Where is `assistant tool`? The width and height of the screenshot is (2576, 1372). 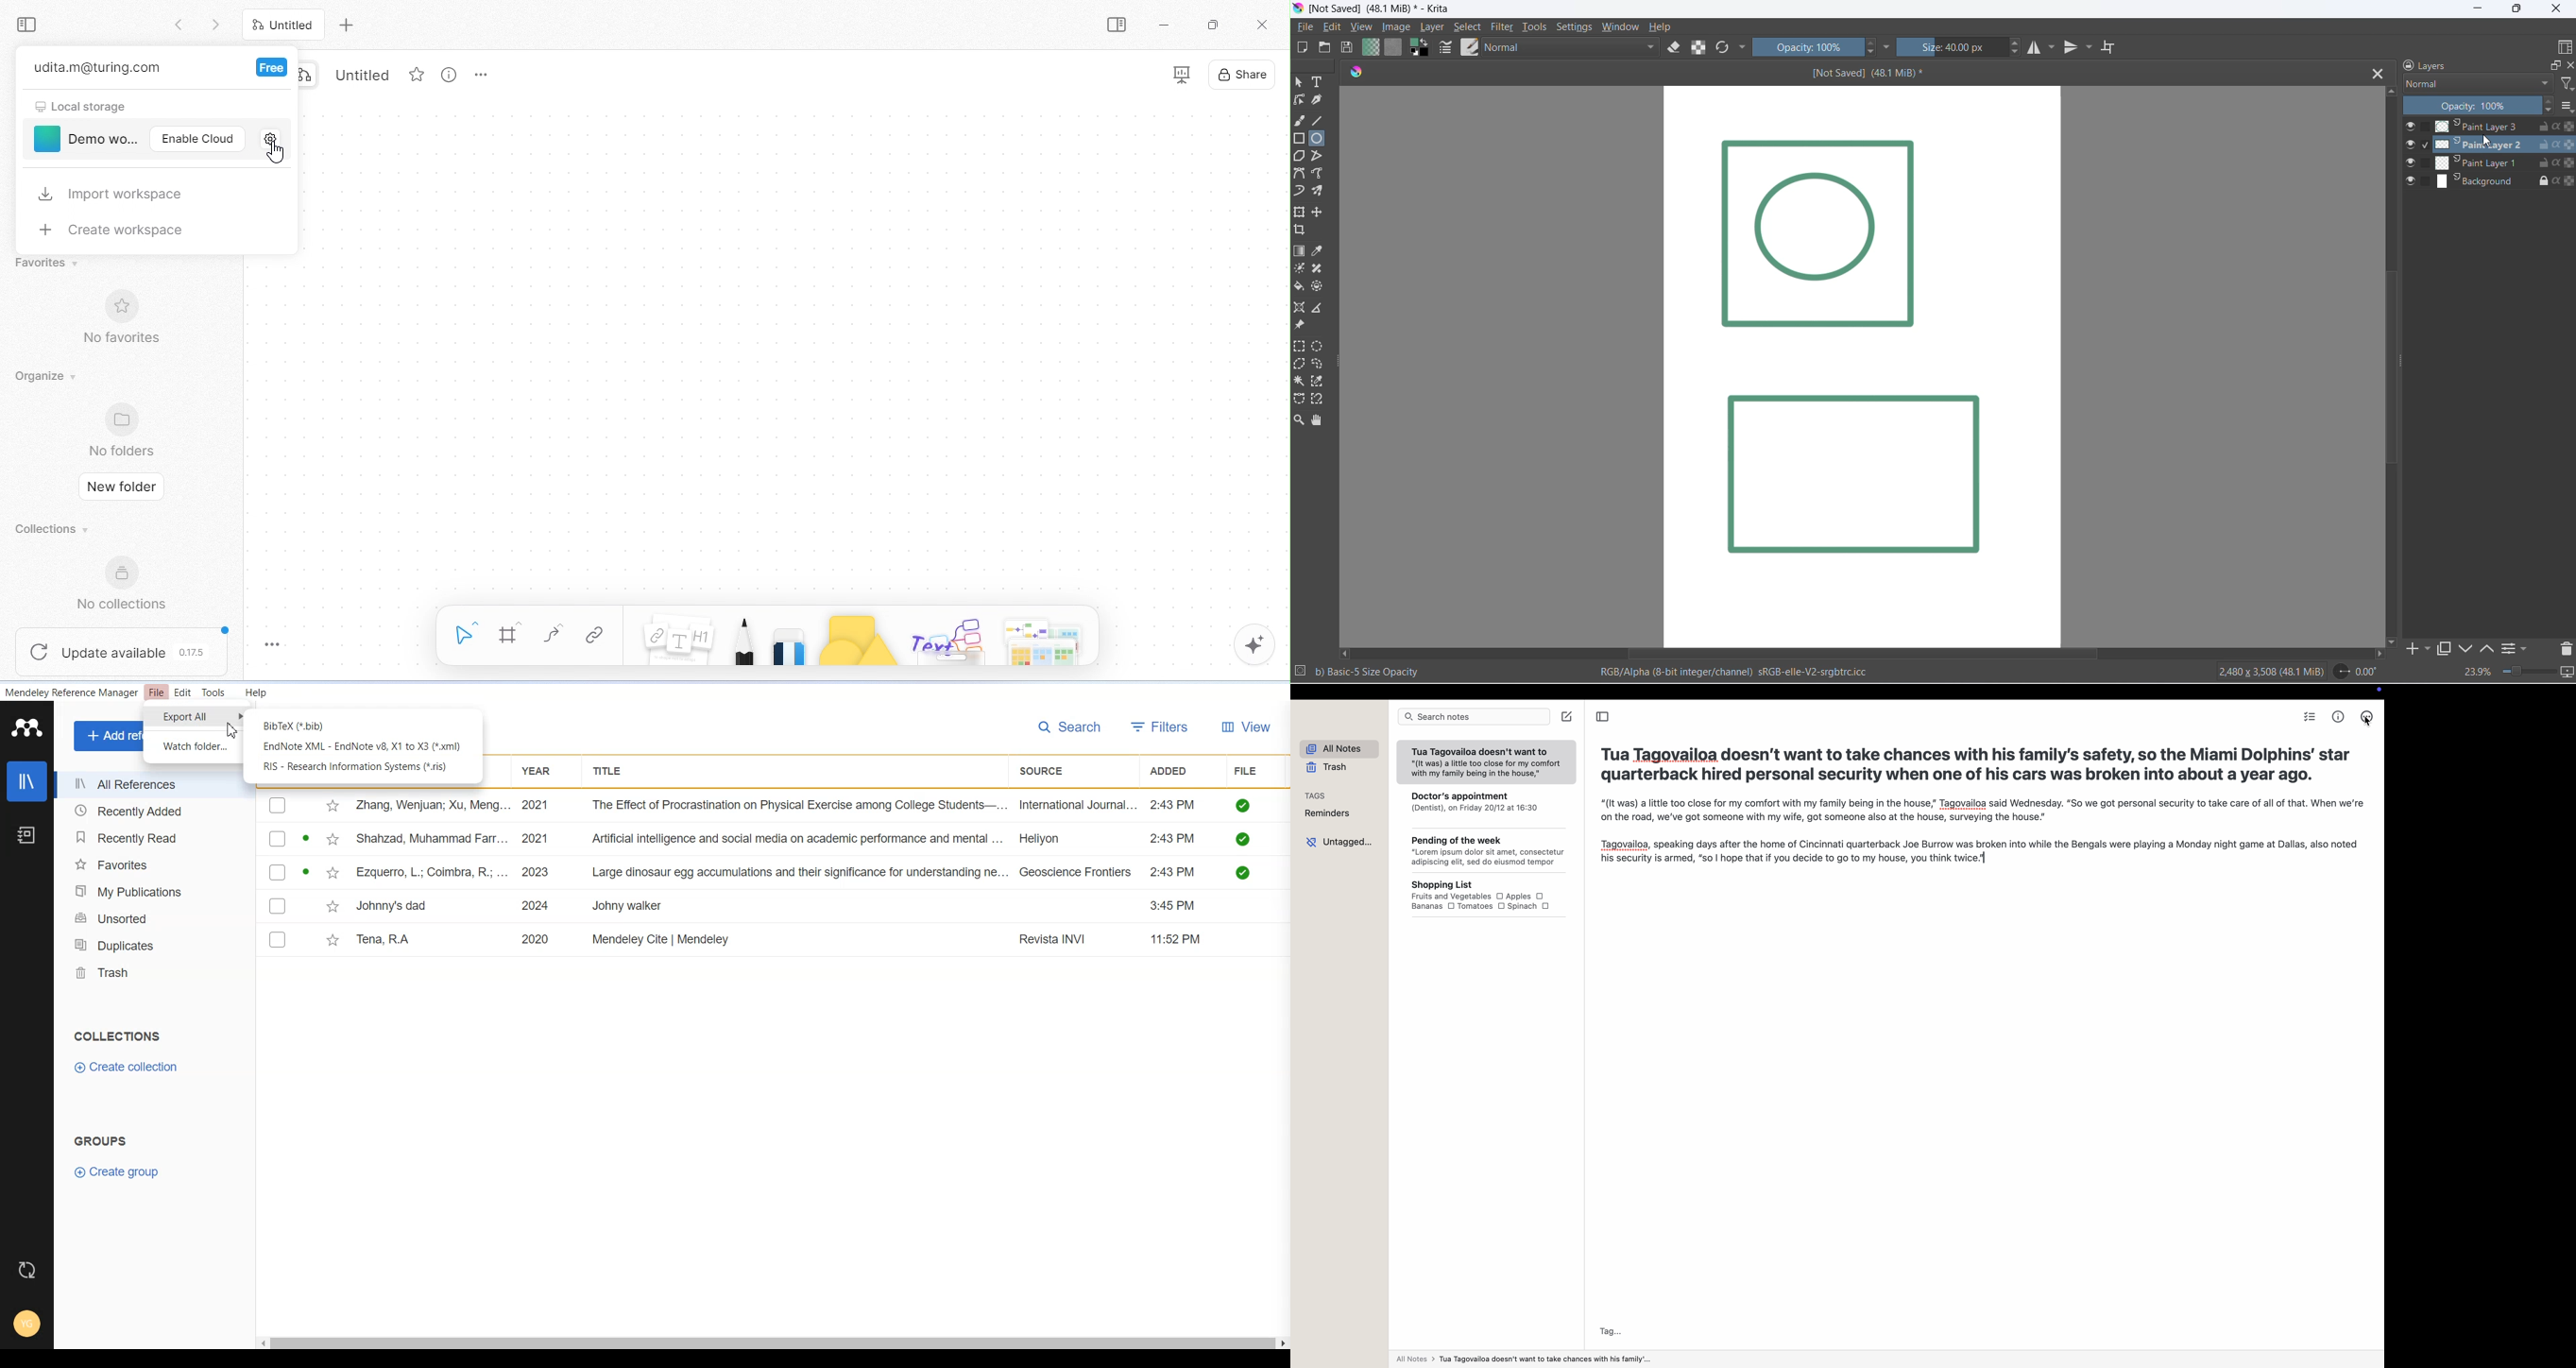
assistant tool is located at coordinates (1300, 308).